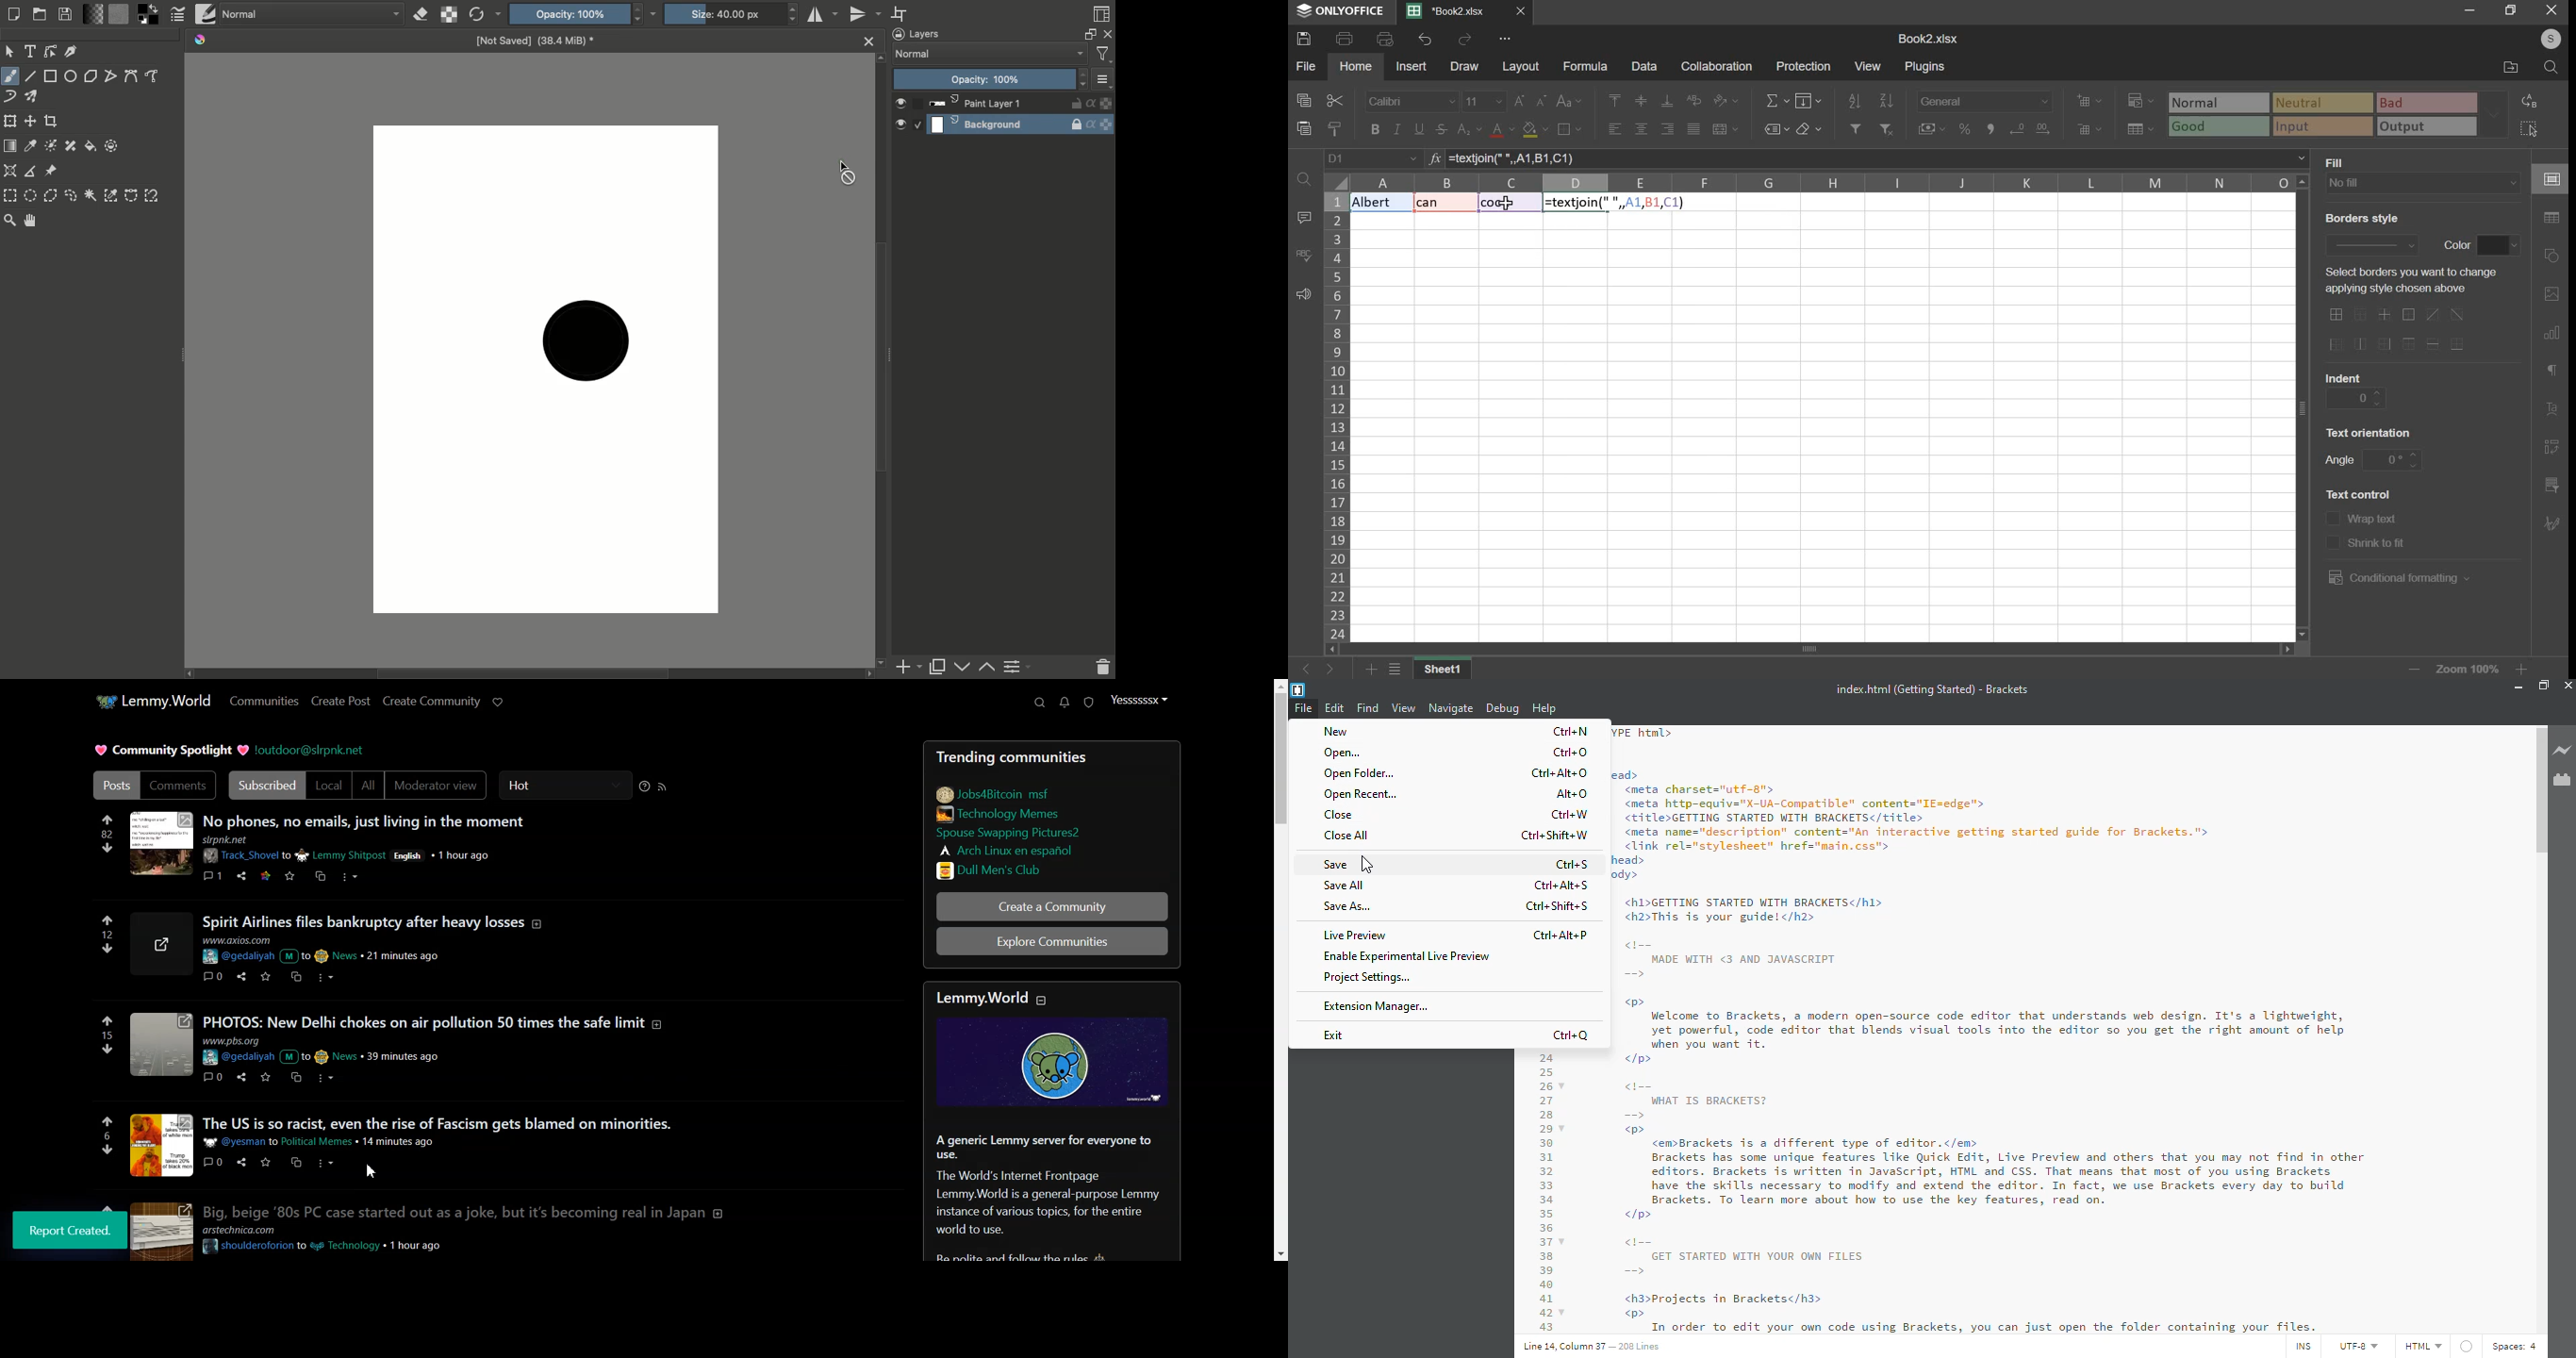  I want to click on close, so click(2572, 687).